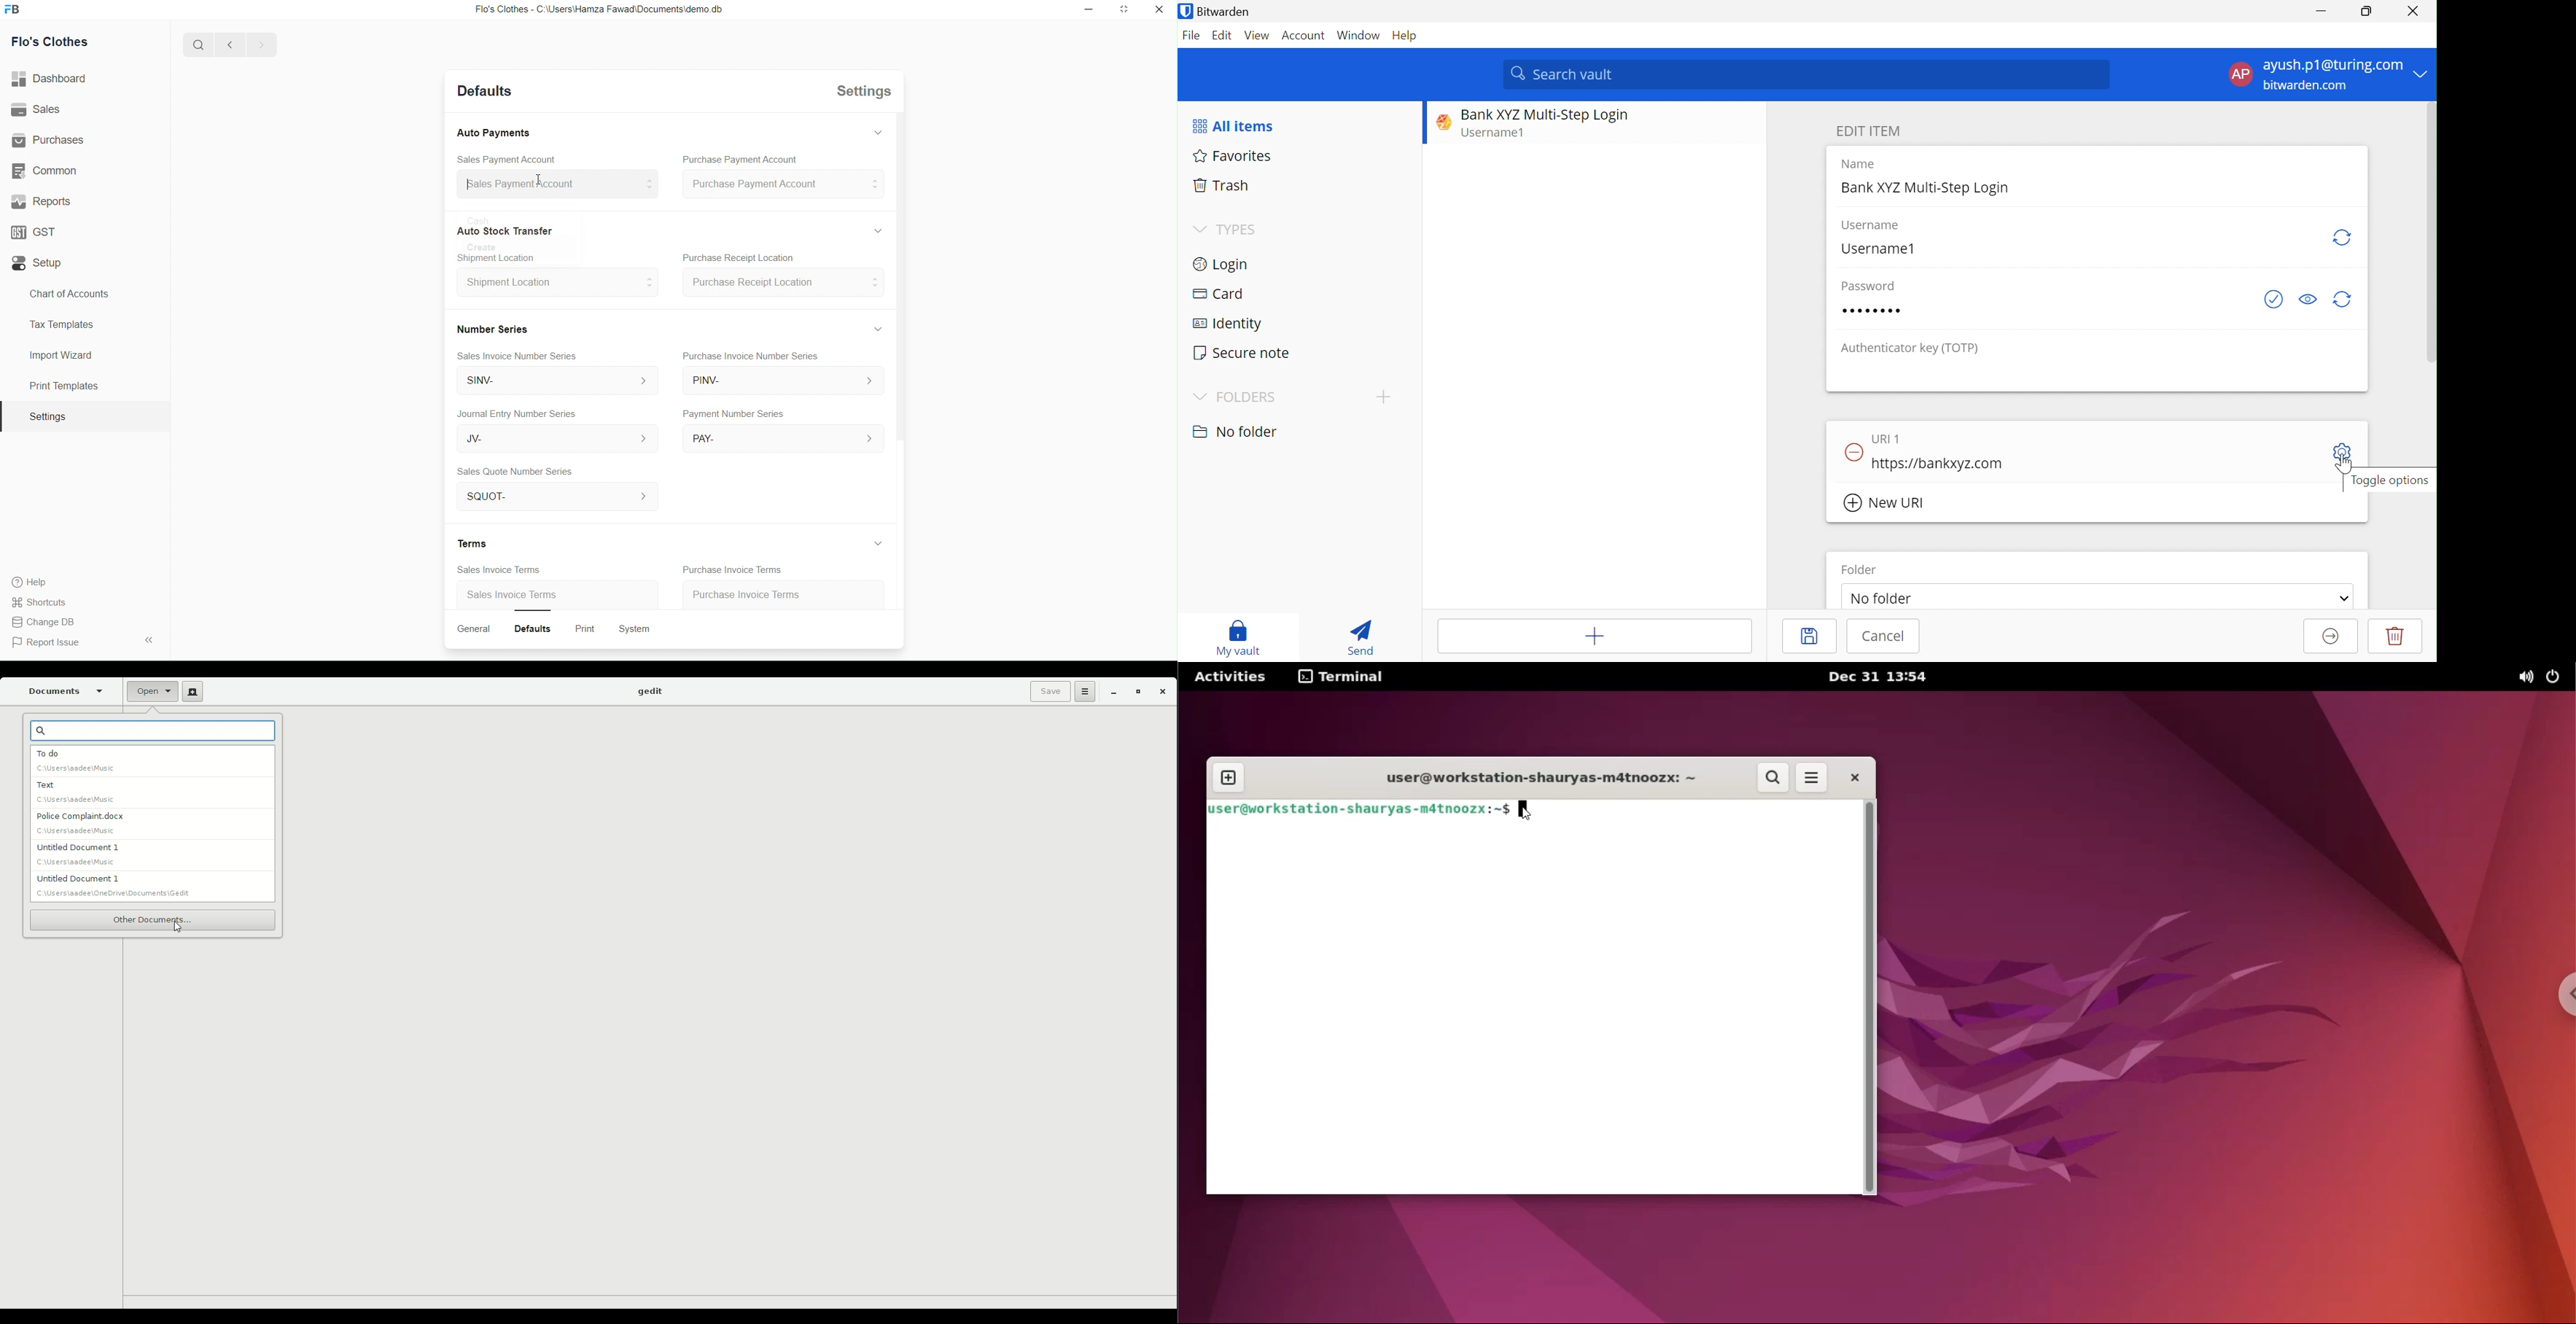 The width and height of the screenshot is (2576, 1344). Describe the element at coordinates (66, 294) in the screenshot. I see `Chart of Accounts` at that location.